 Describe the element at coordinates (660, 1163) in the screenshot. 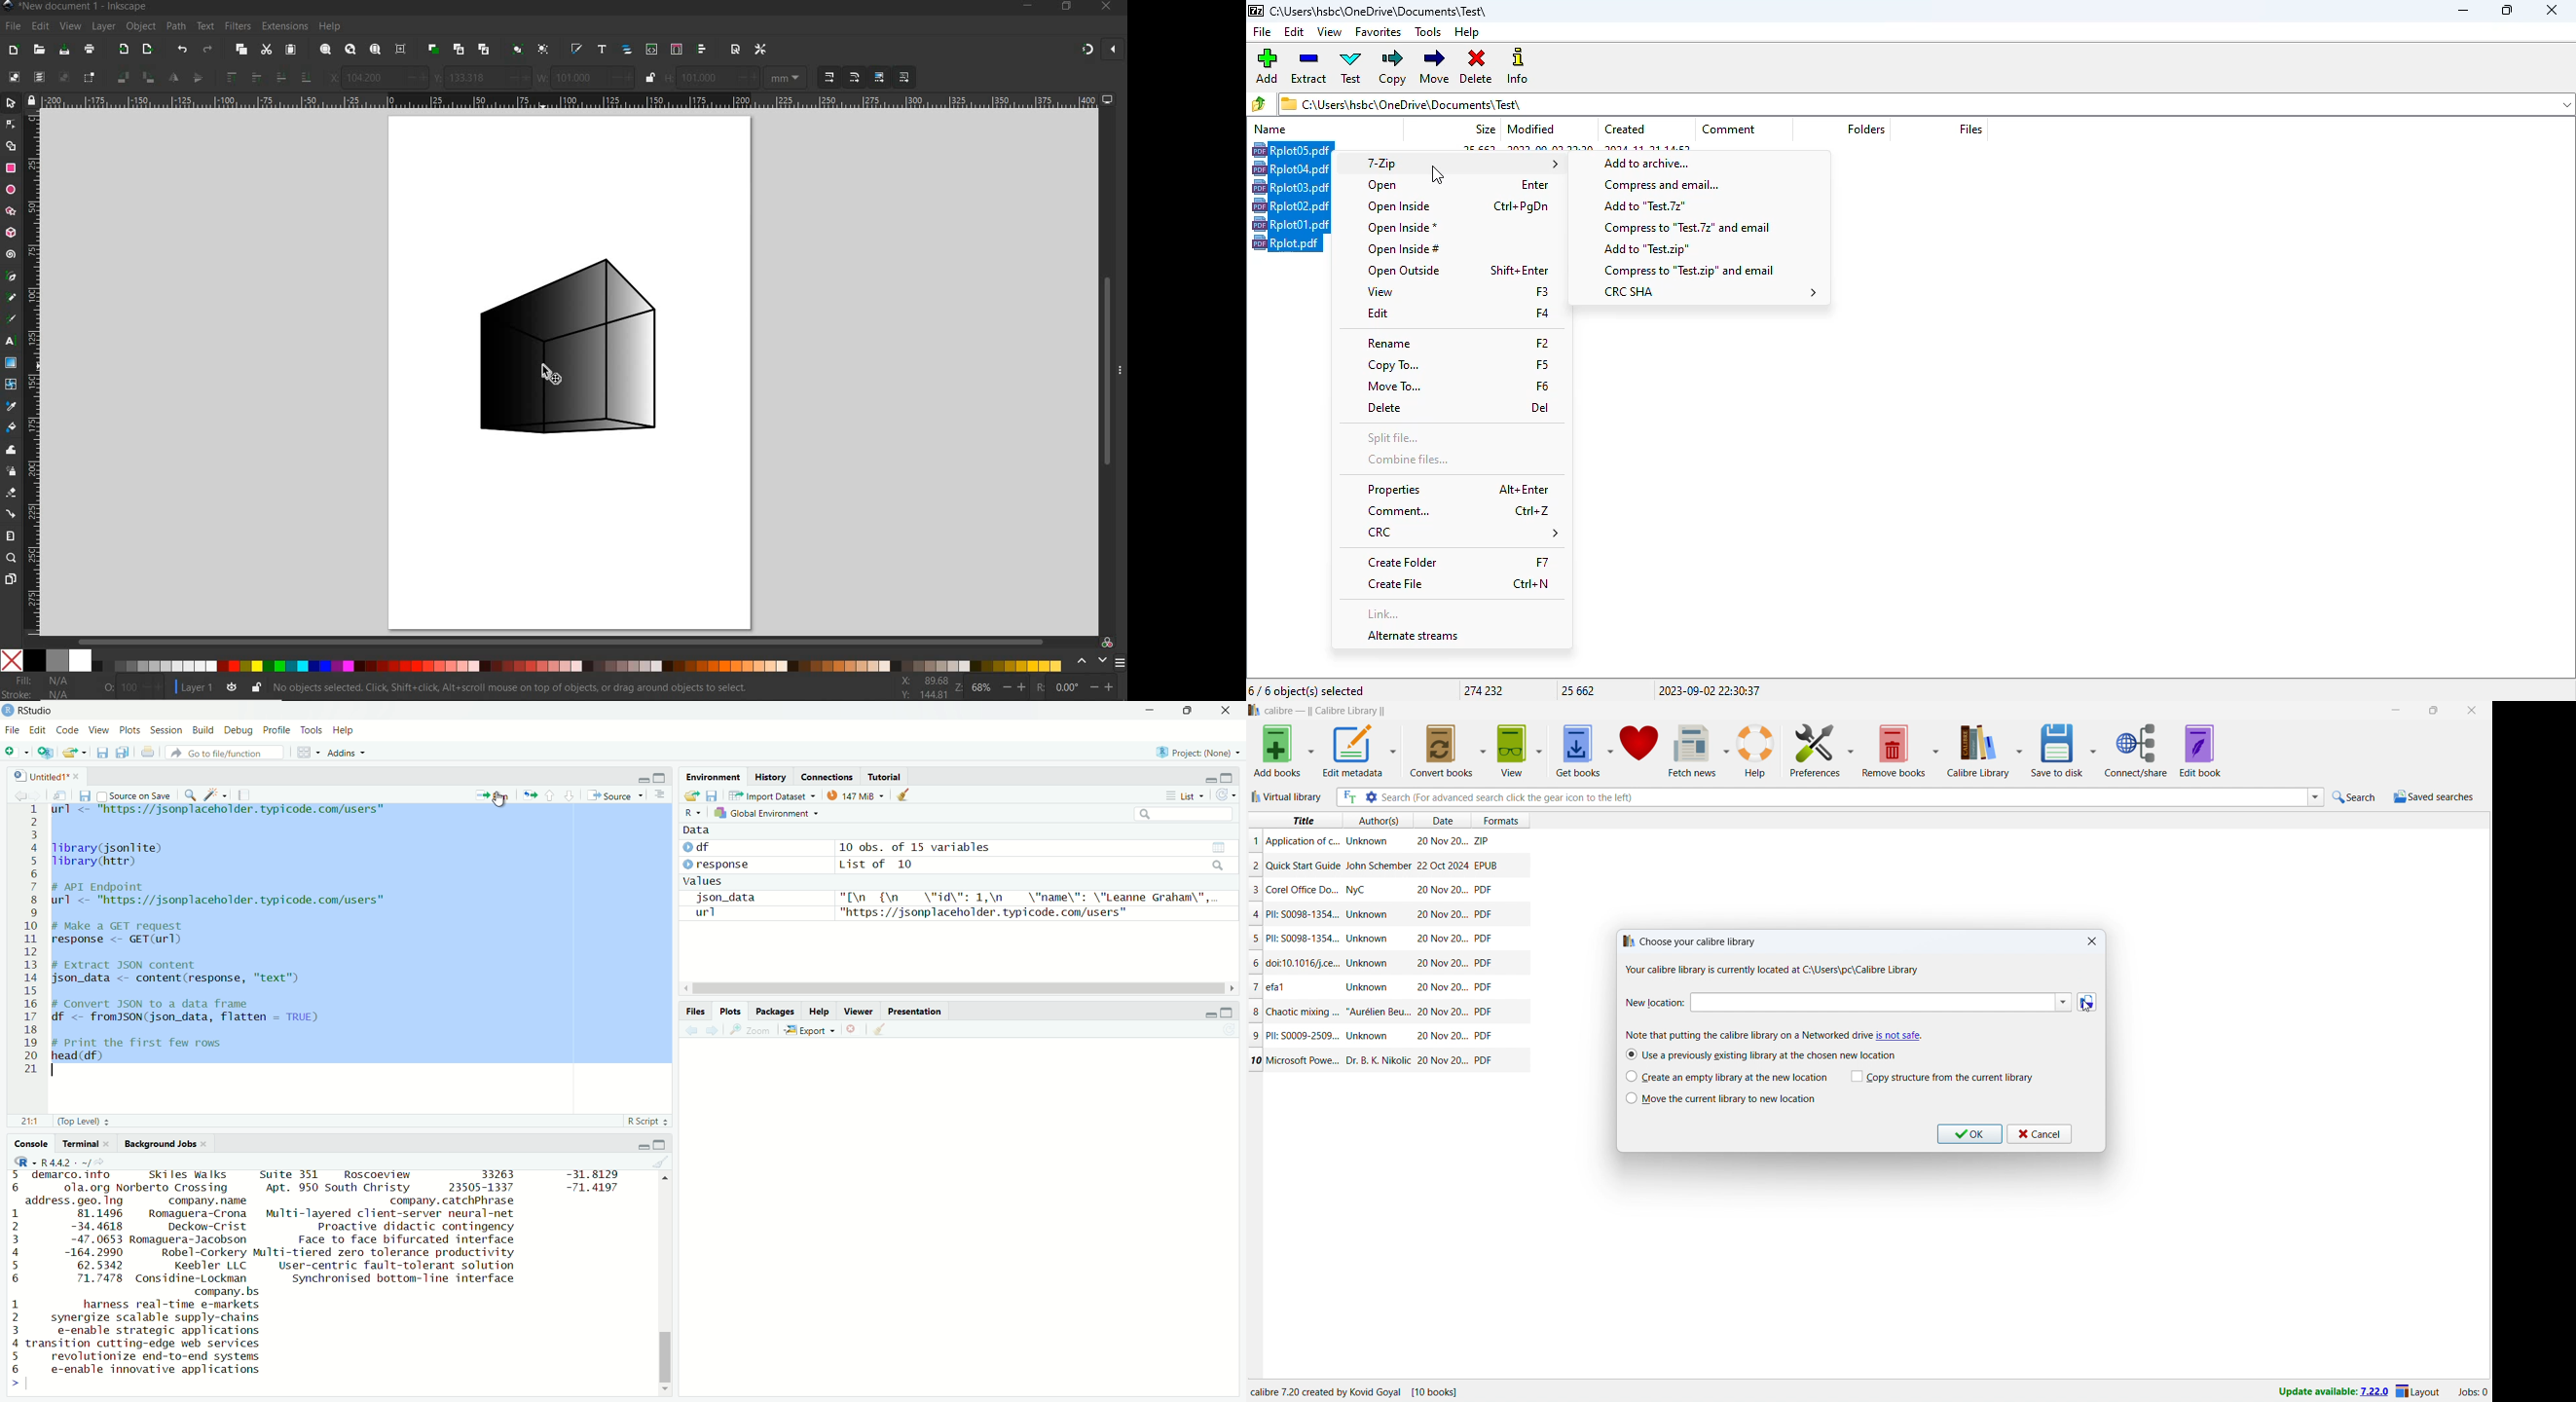

I see `Clear` at that location.